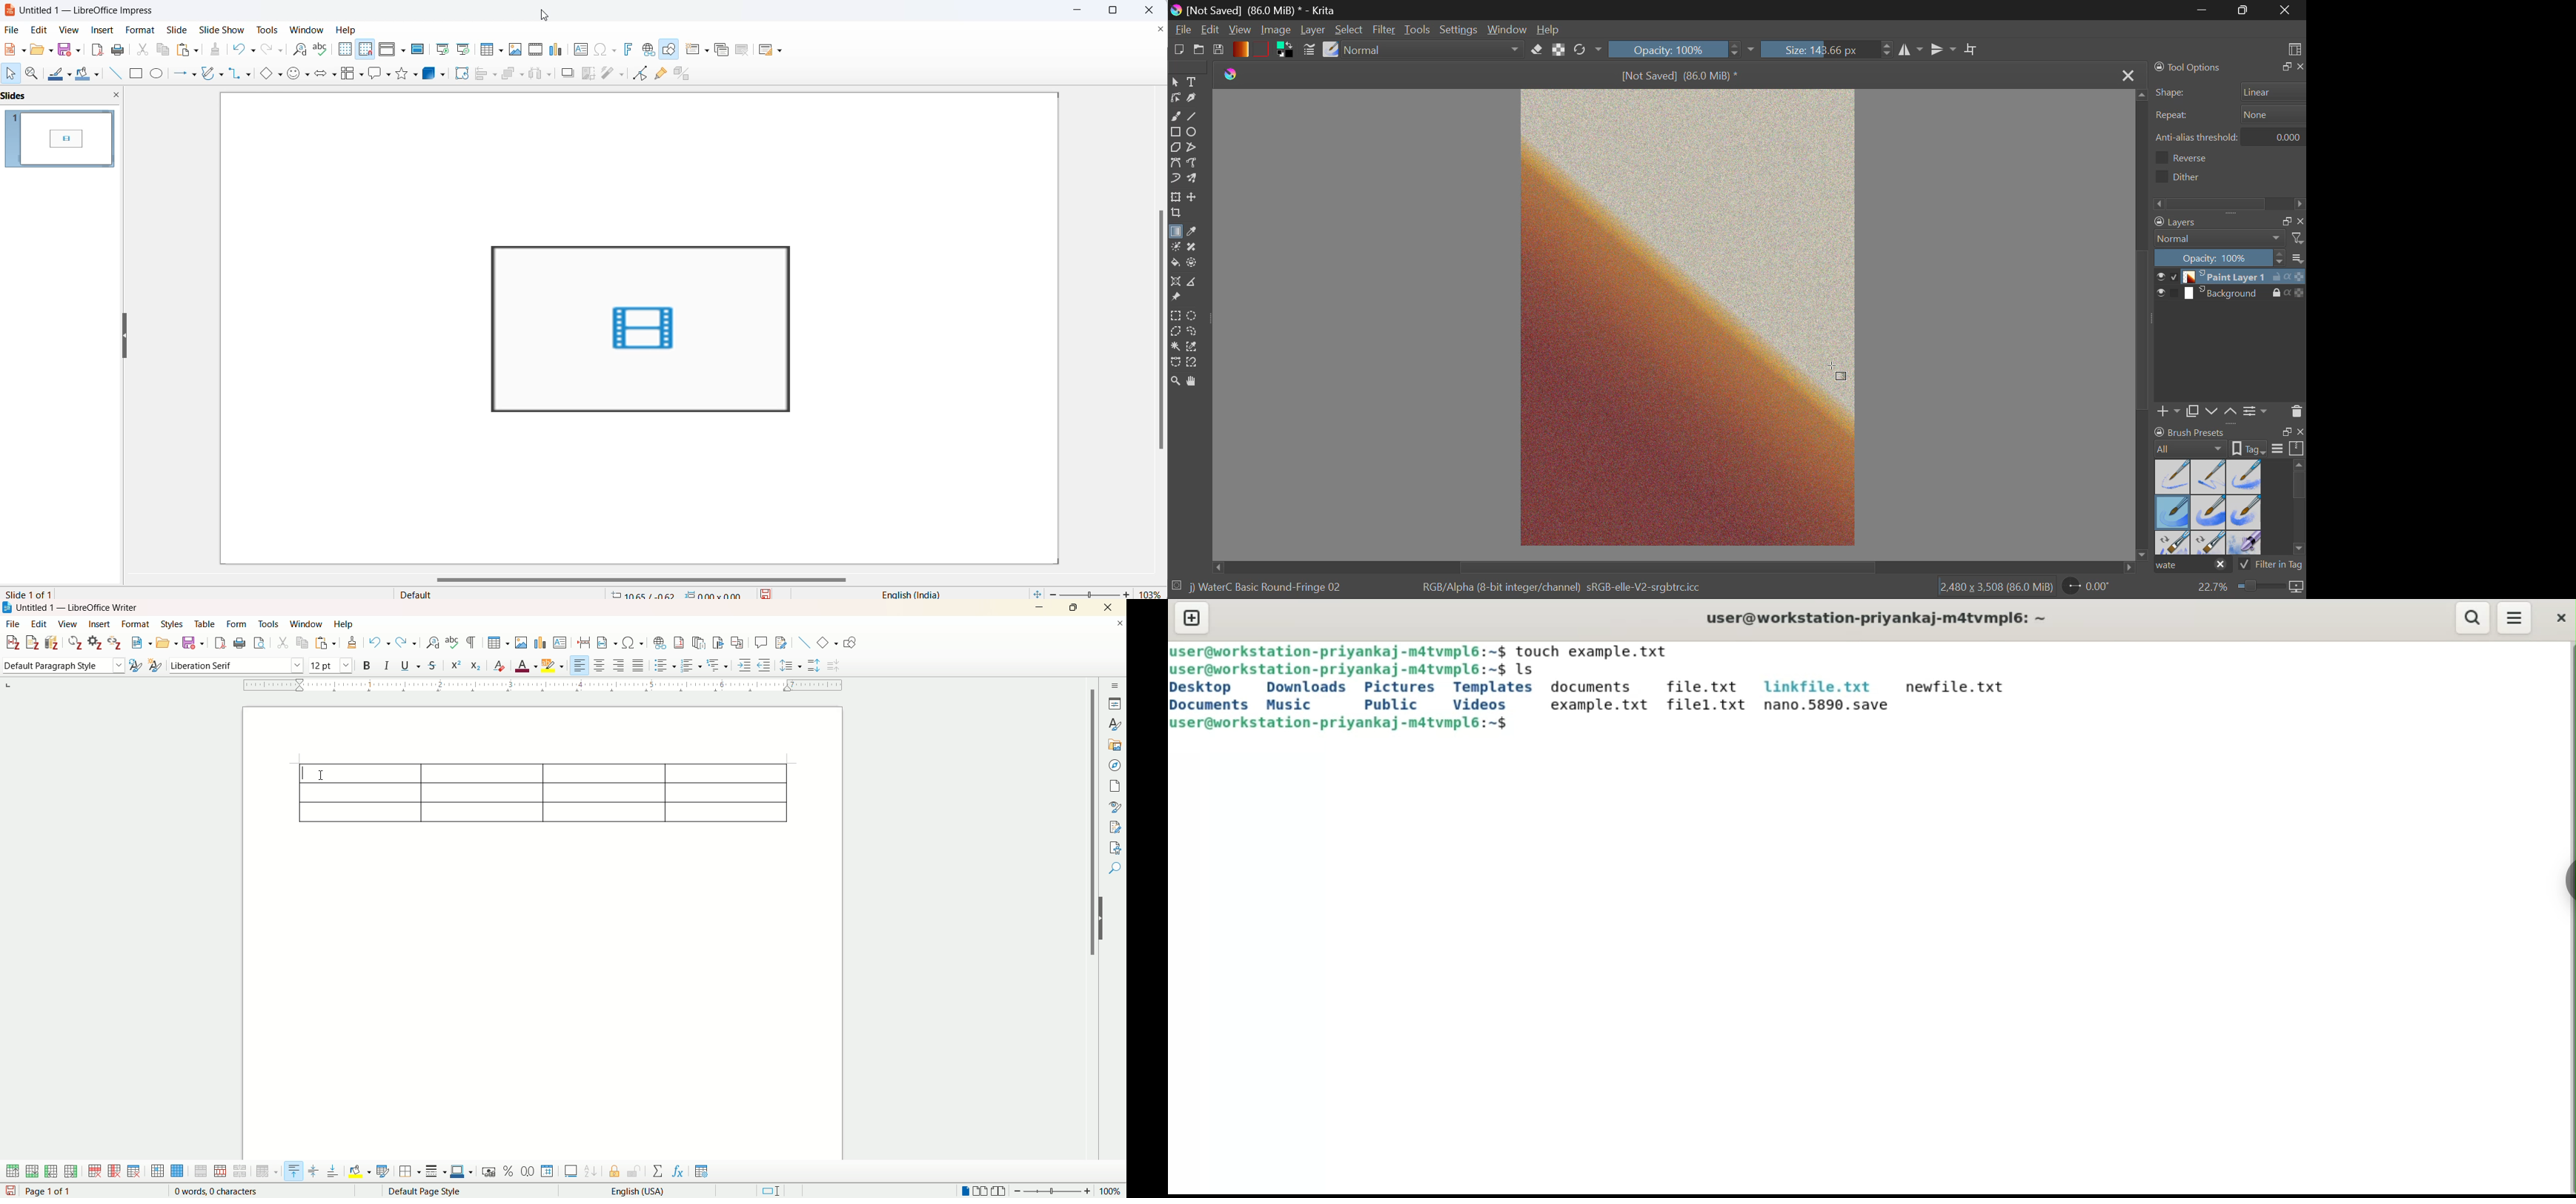 Image resolution: width=2576 pixels, height=1204 pixels. What do you see at coordinates (404, 51) in the screenshot?
I see `display view options` at bounding box center [404, 51].